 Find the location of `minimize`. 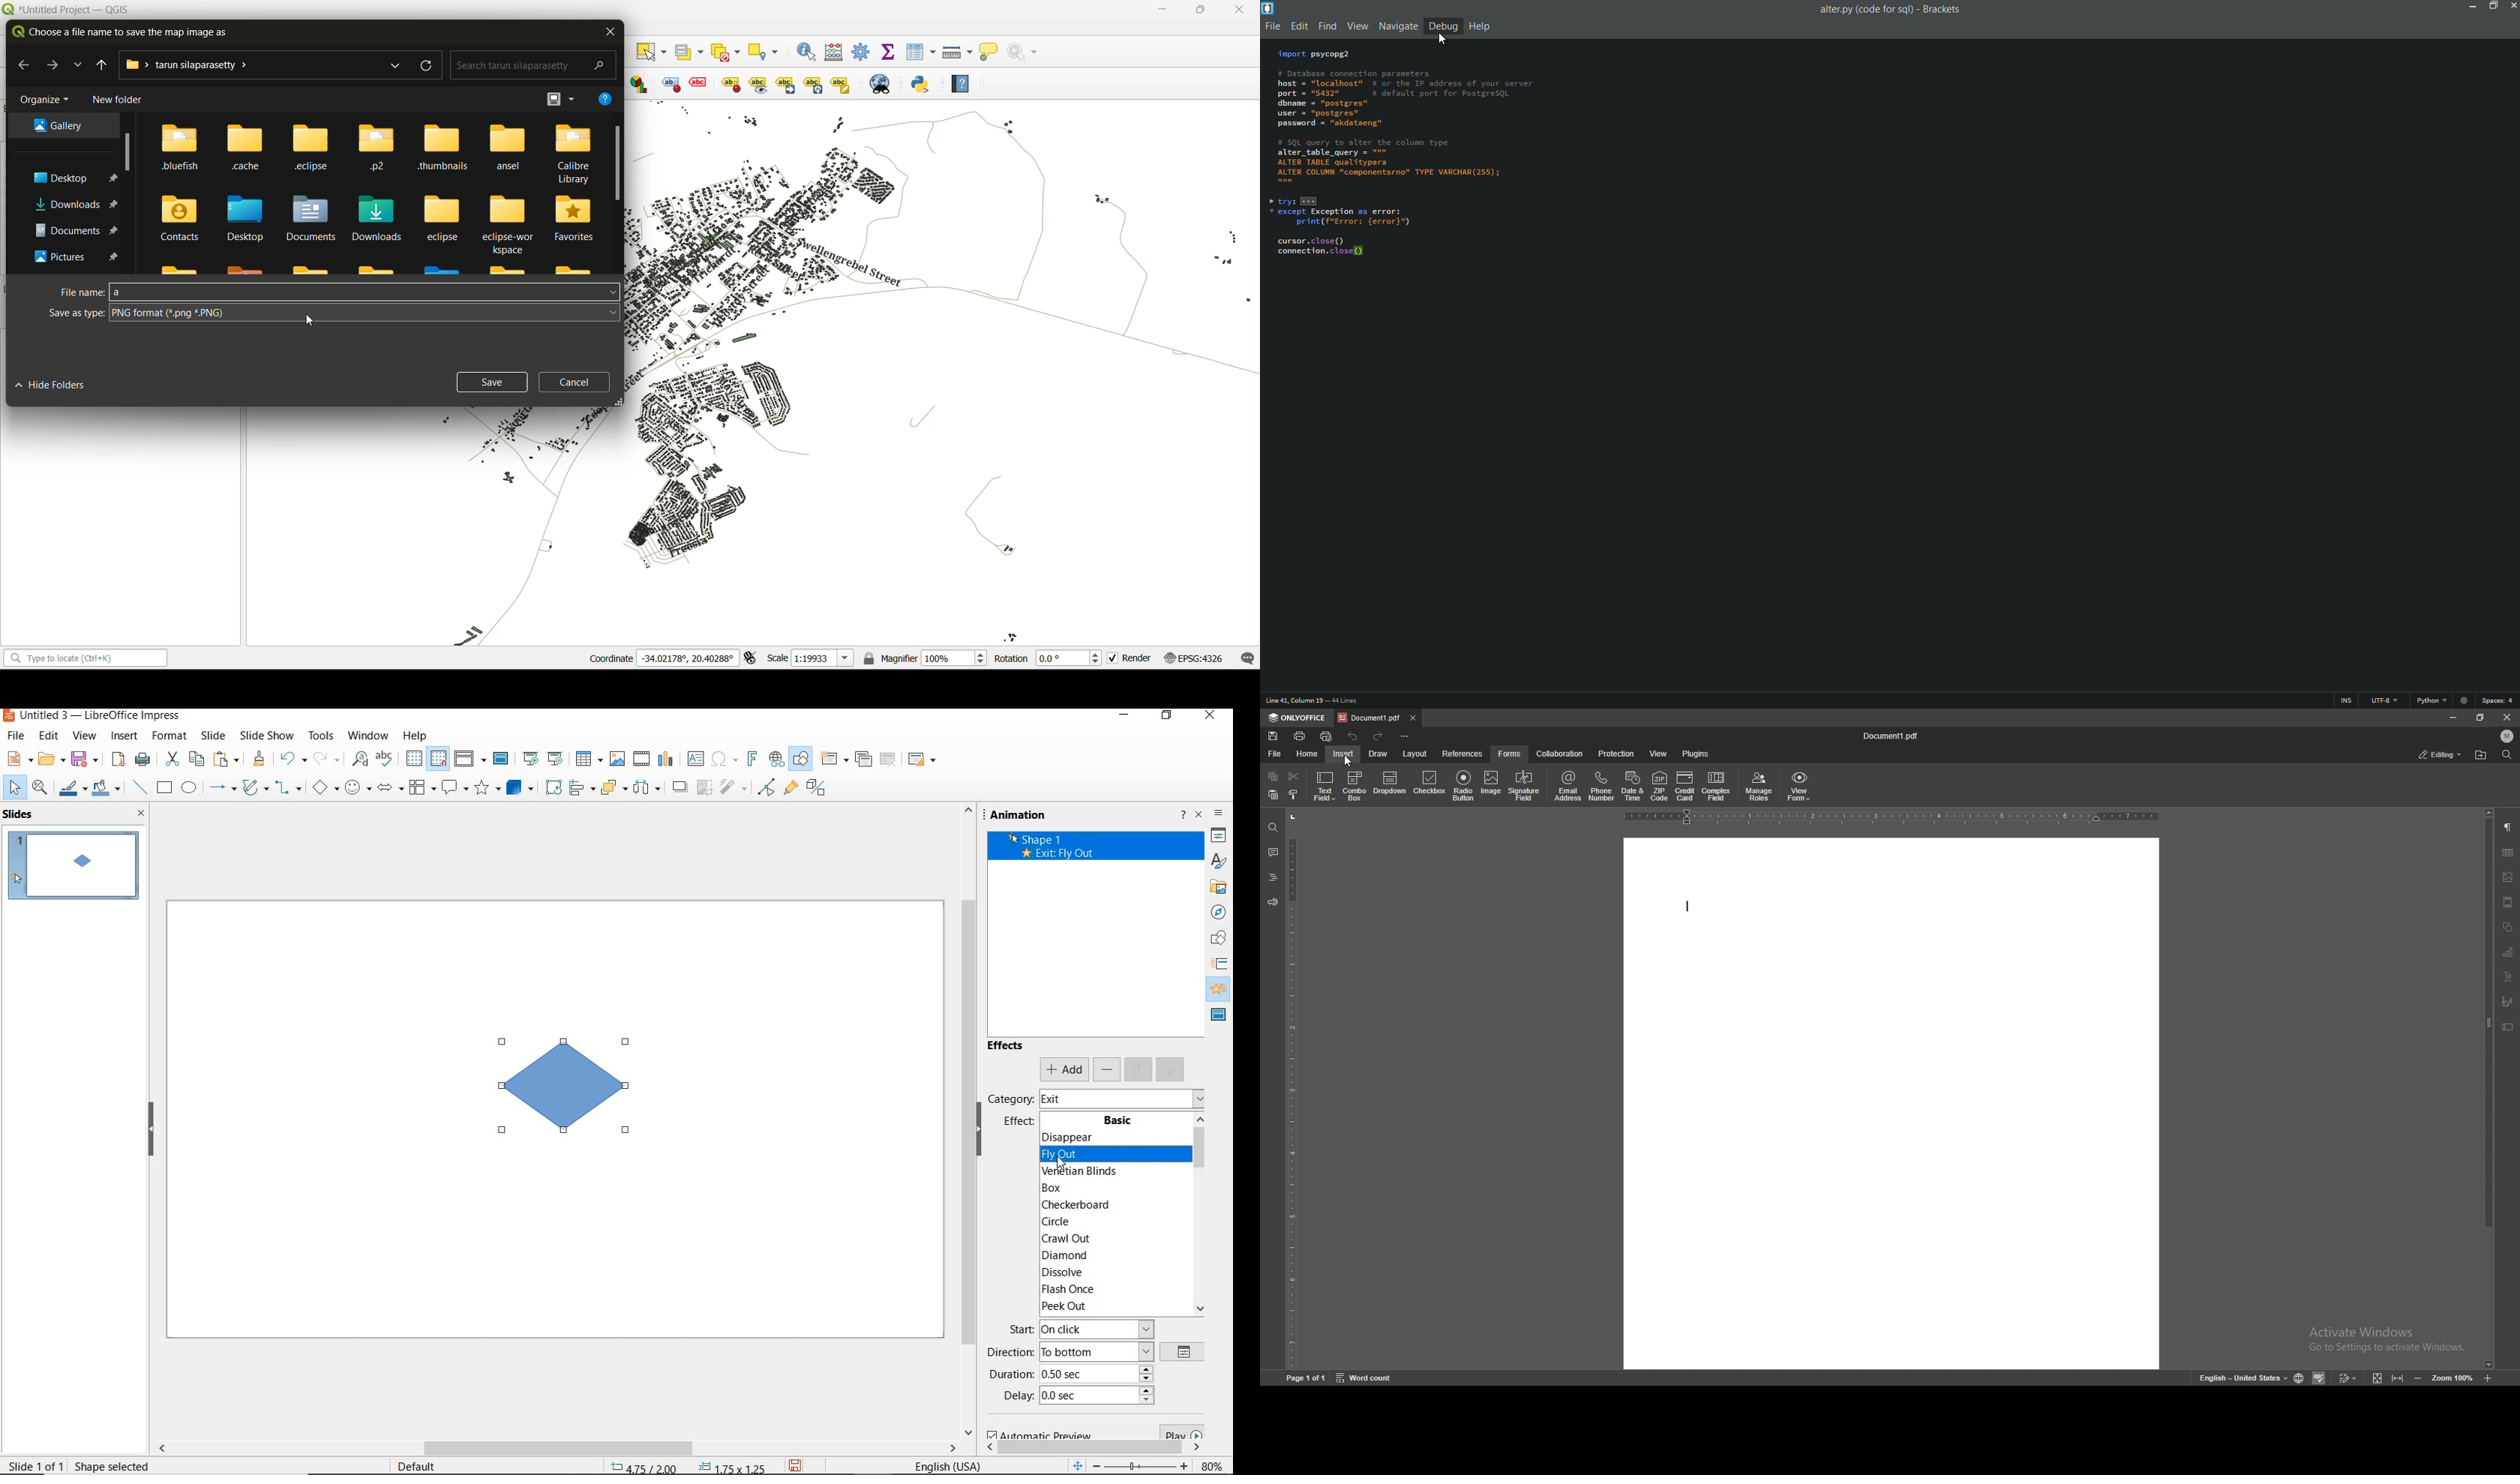

minimize is located at coordinates (1126, 716).